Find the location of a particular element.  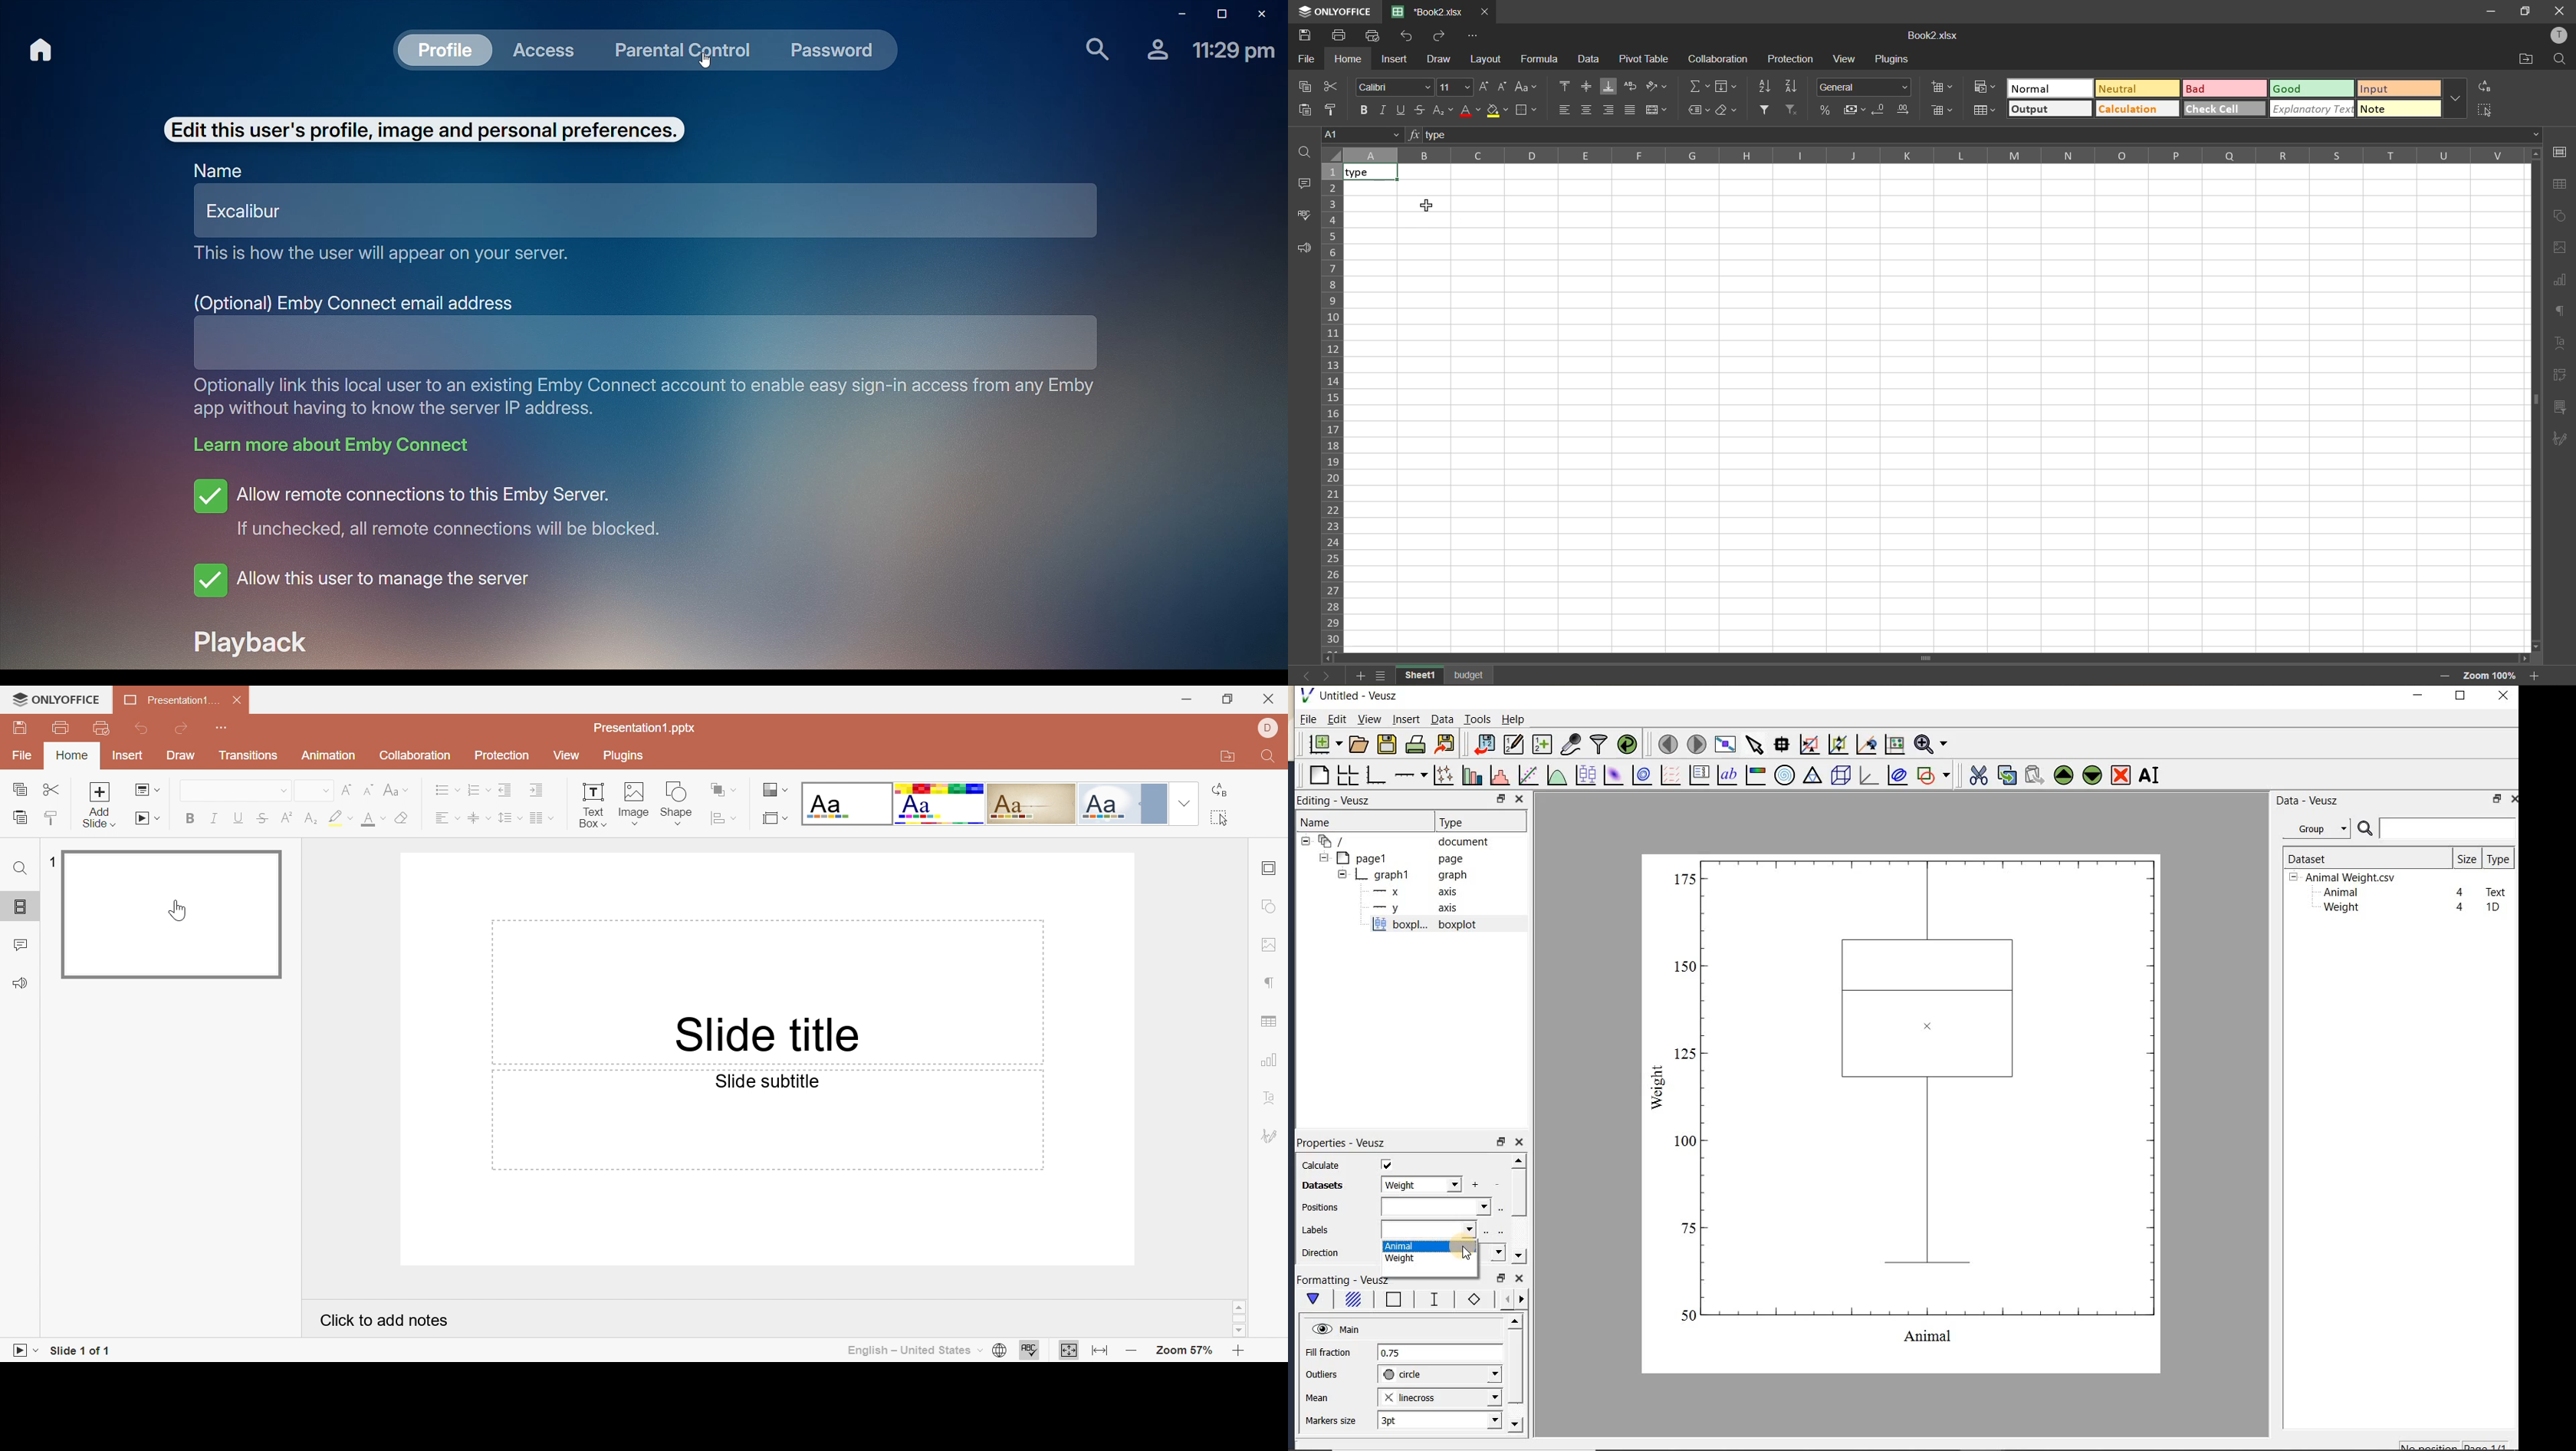

Highlight color is located at coordinates (339, 816).